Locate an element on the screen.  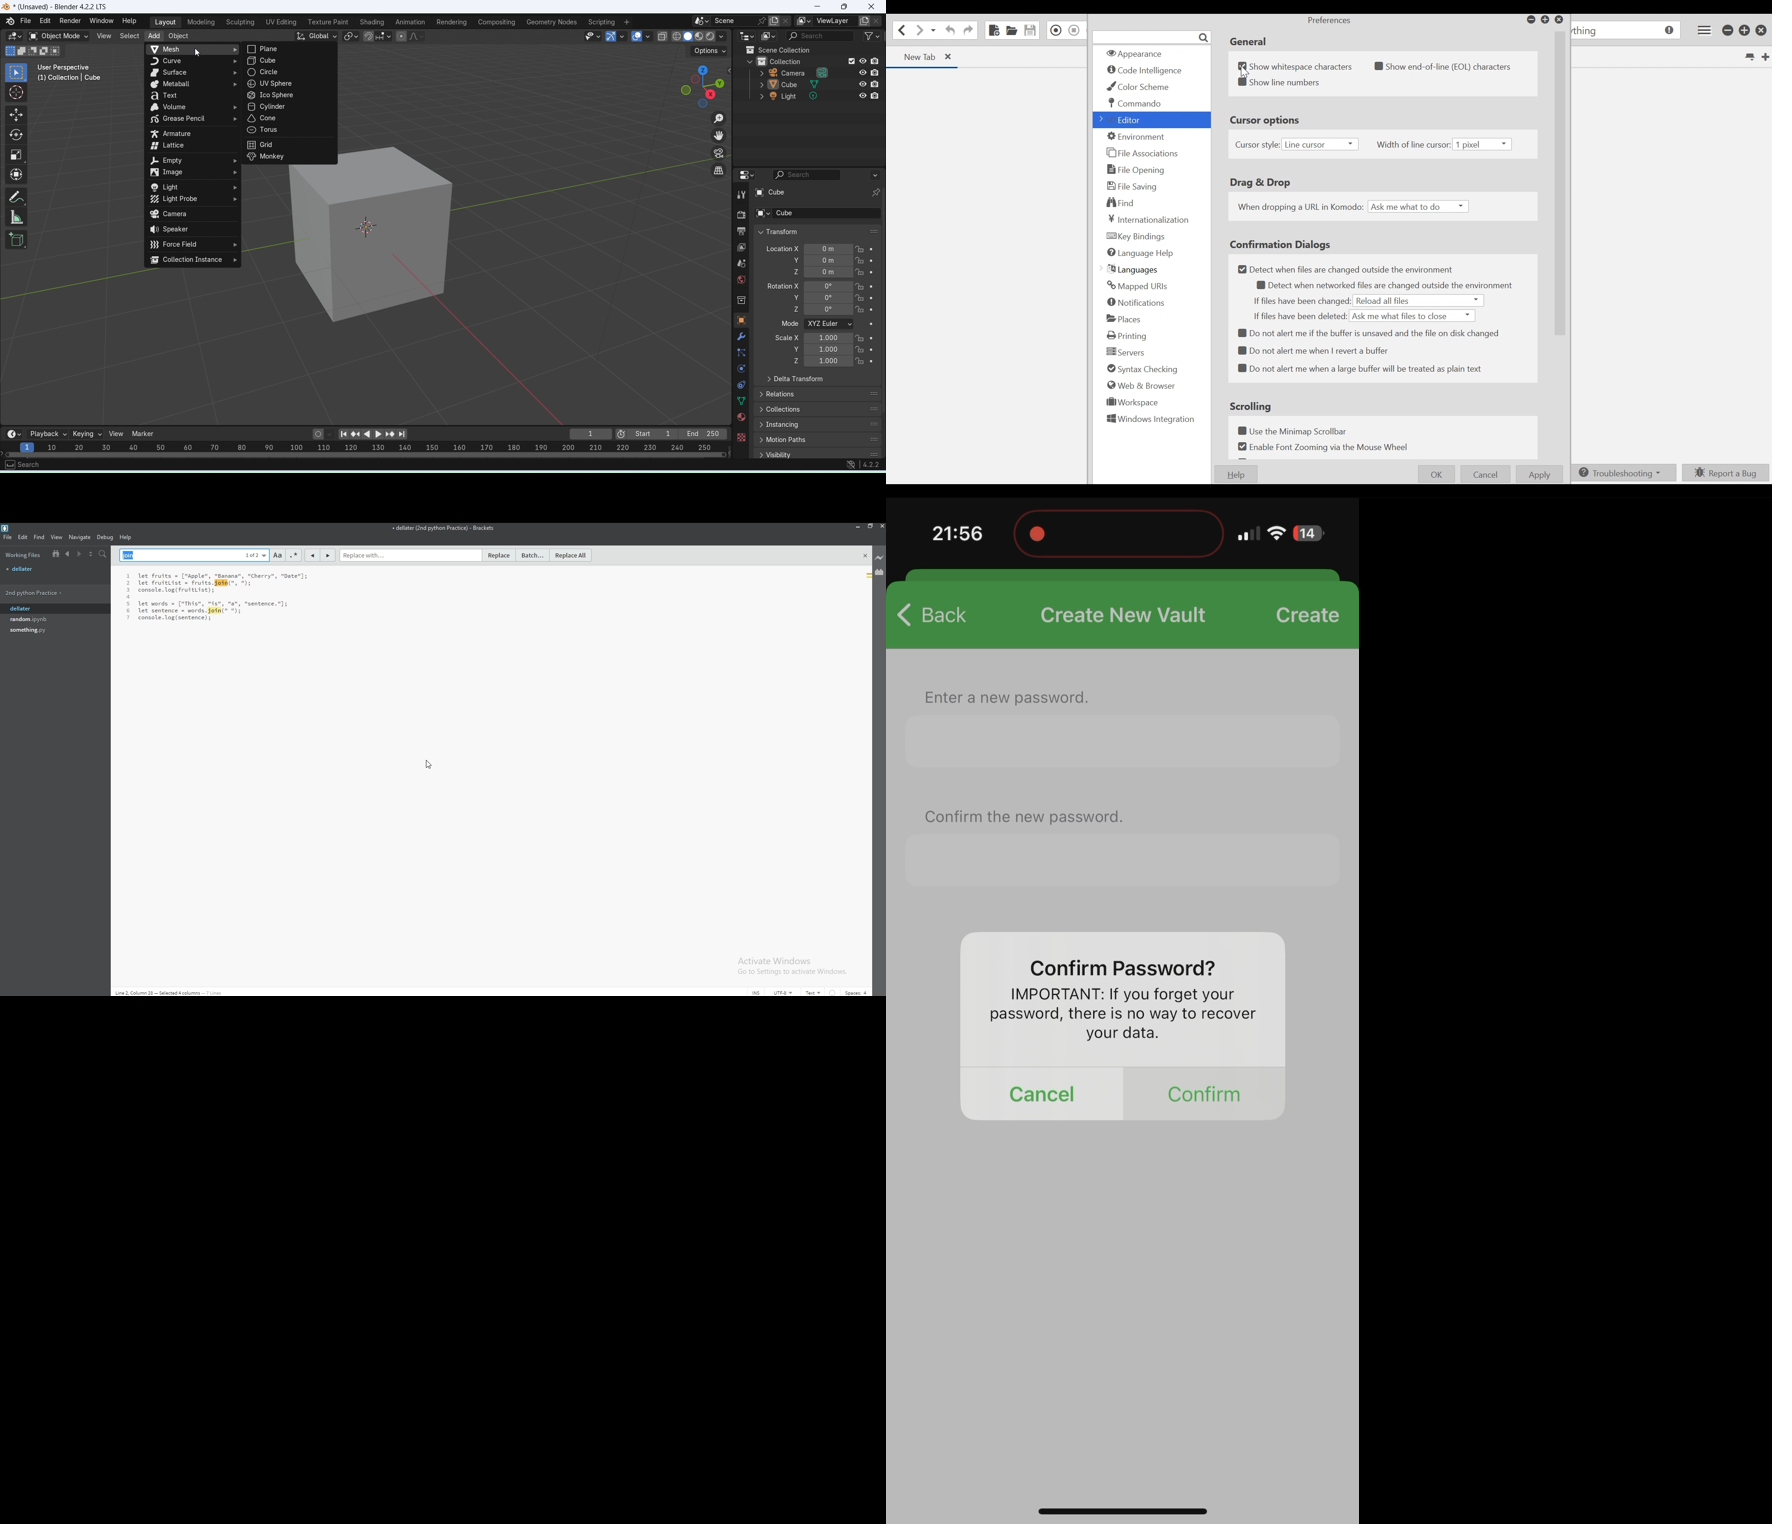
View is located at coordinates (116, 434).